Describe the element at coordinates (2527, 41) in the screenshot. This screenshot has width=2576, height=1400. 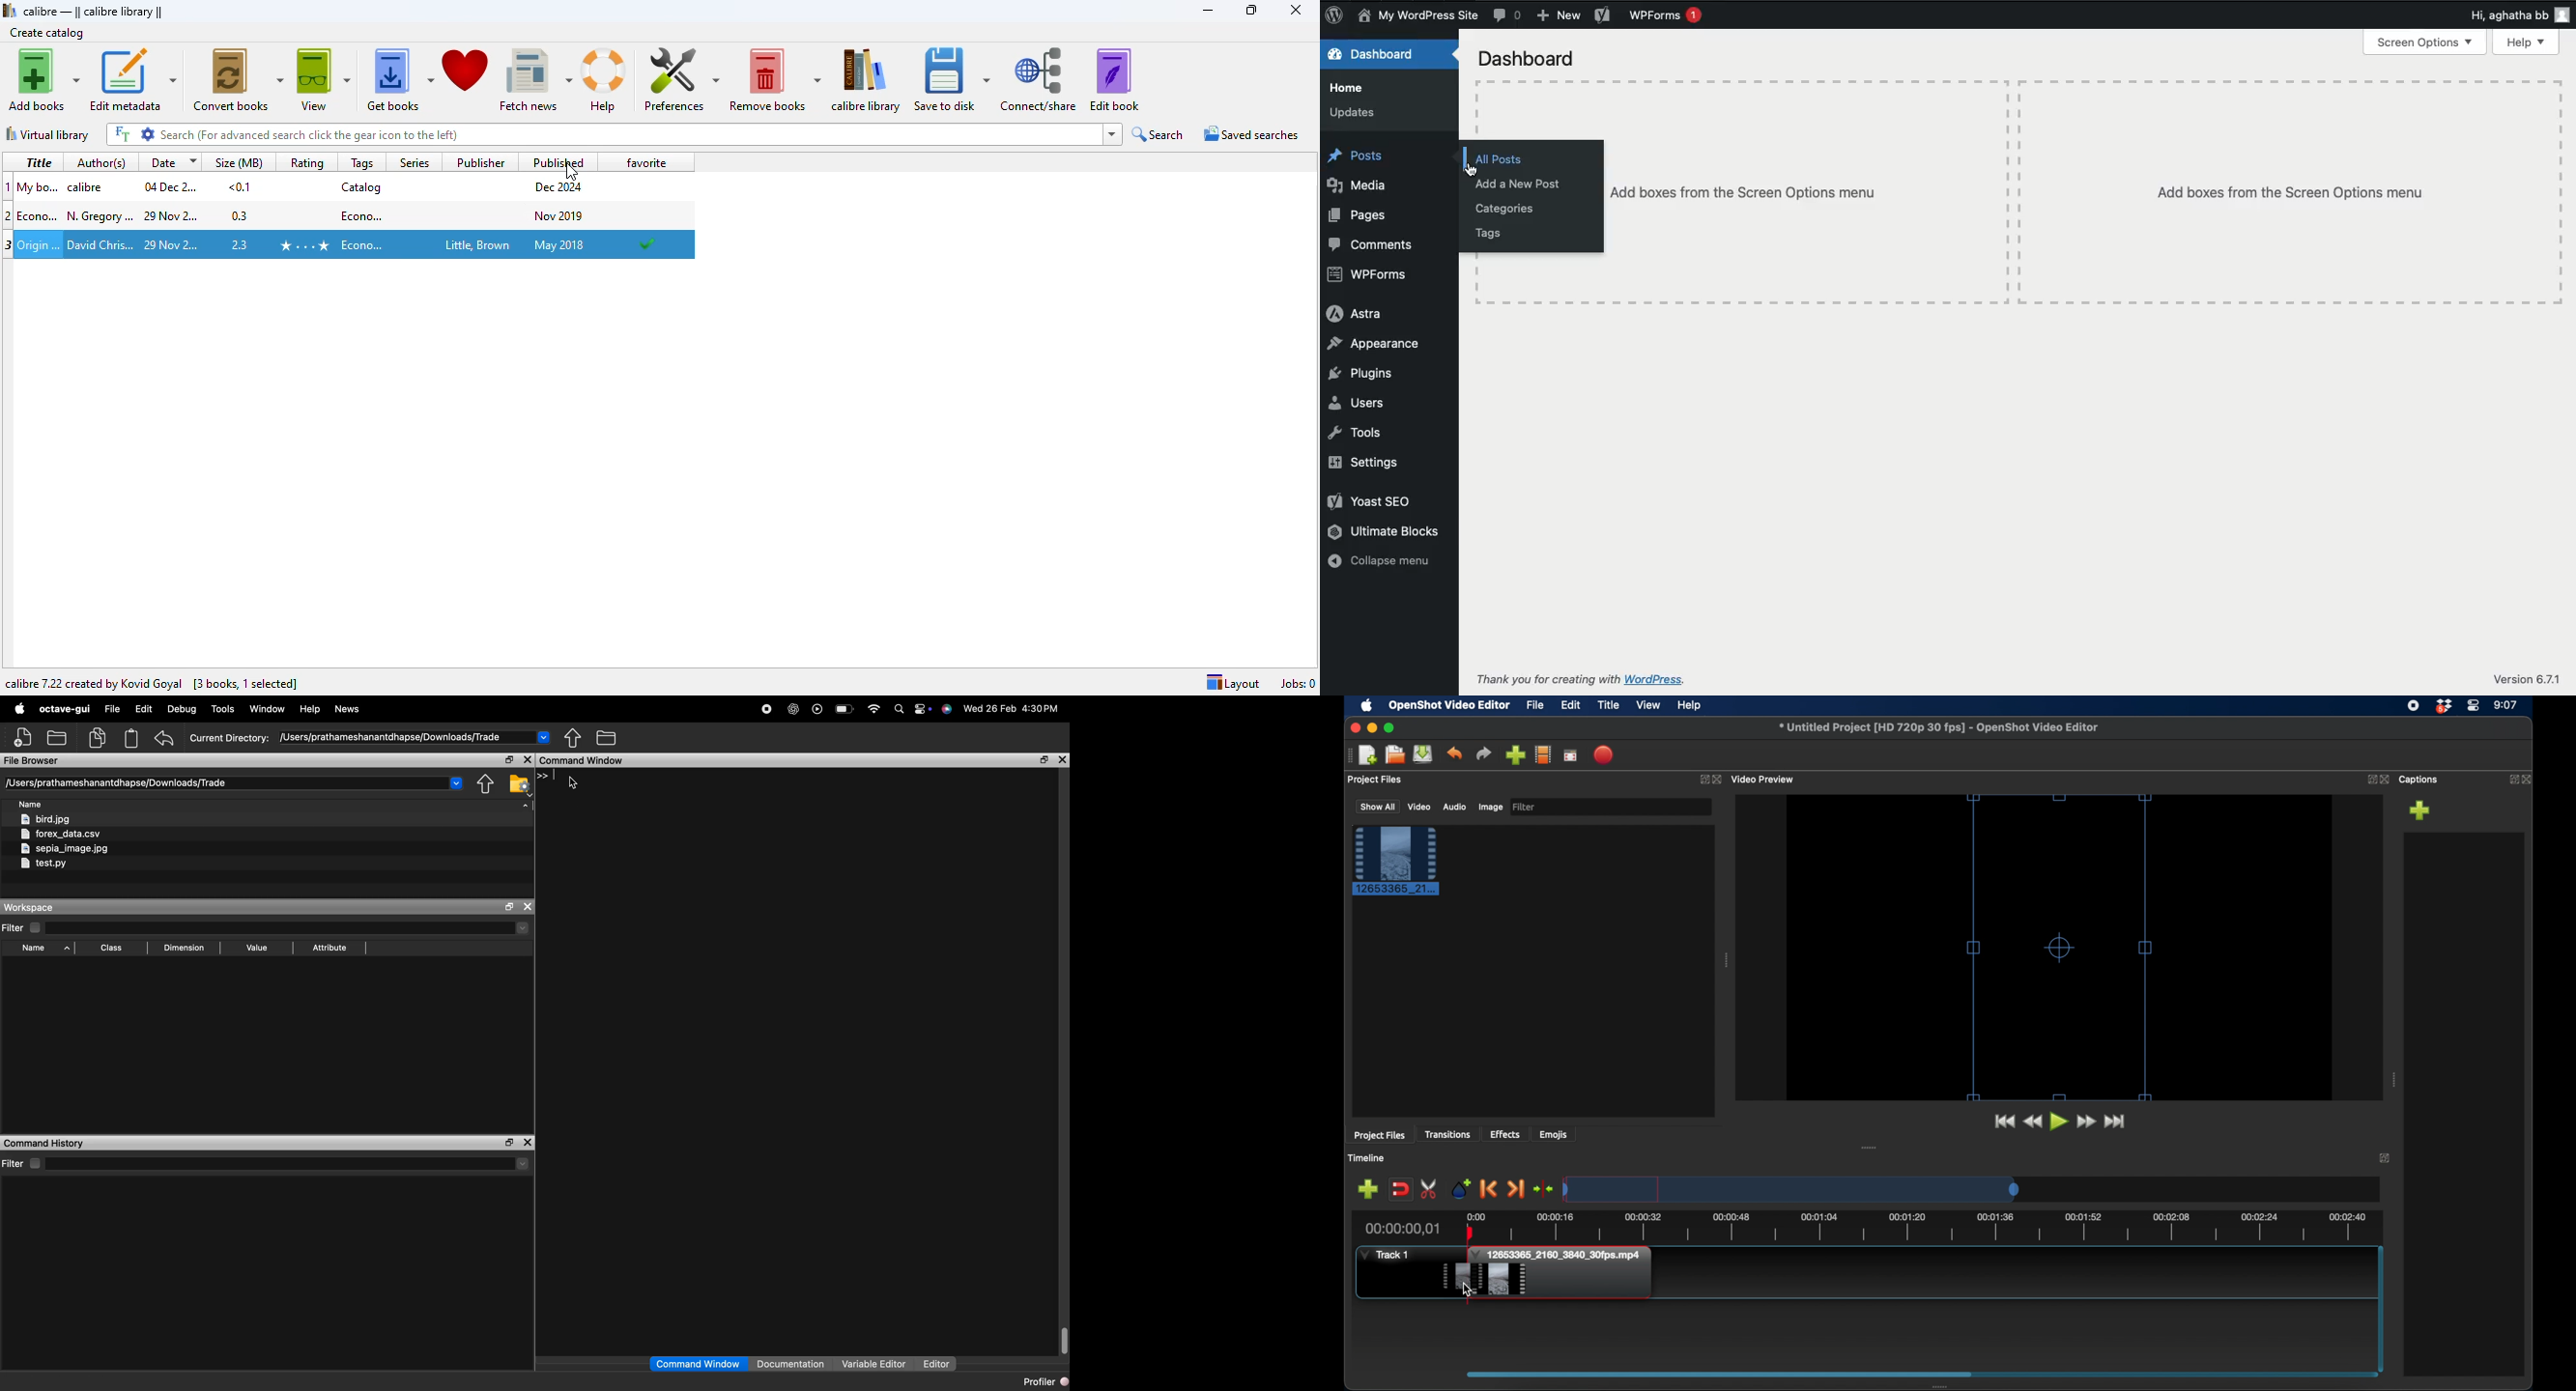
I see `Help` at that location.